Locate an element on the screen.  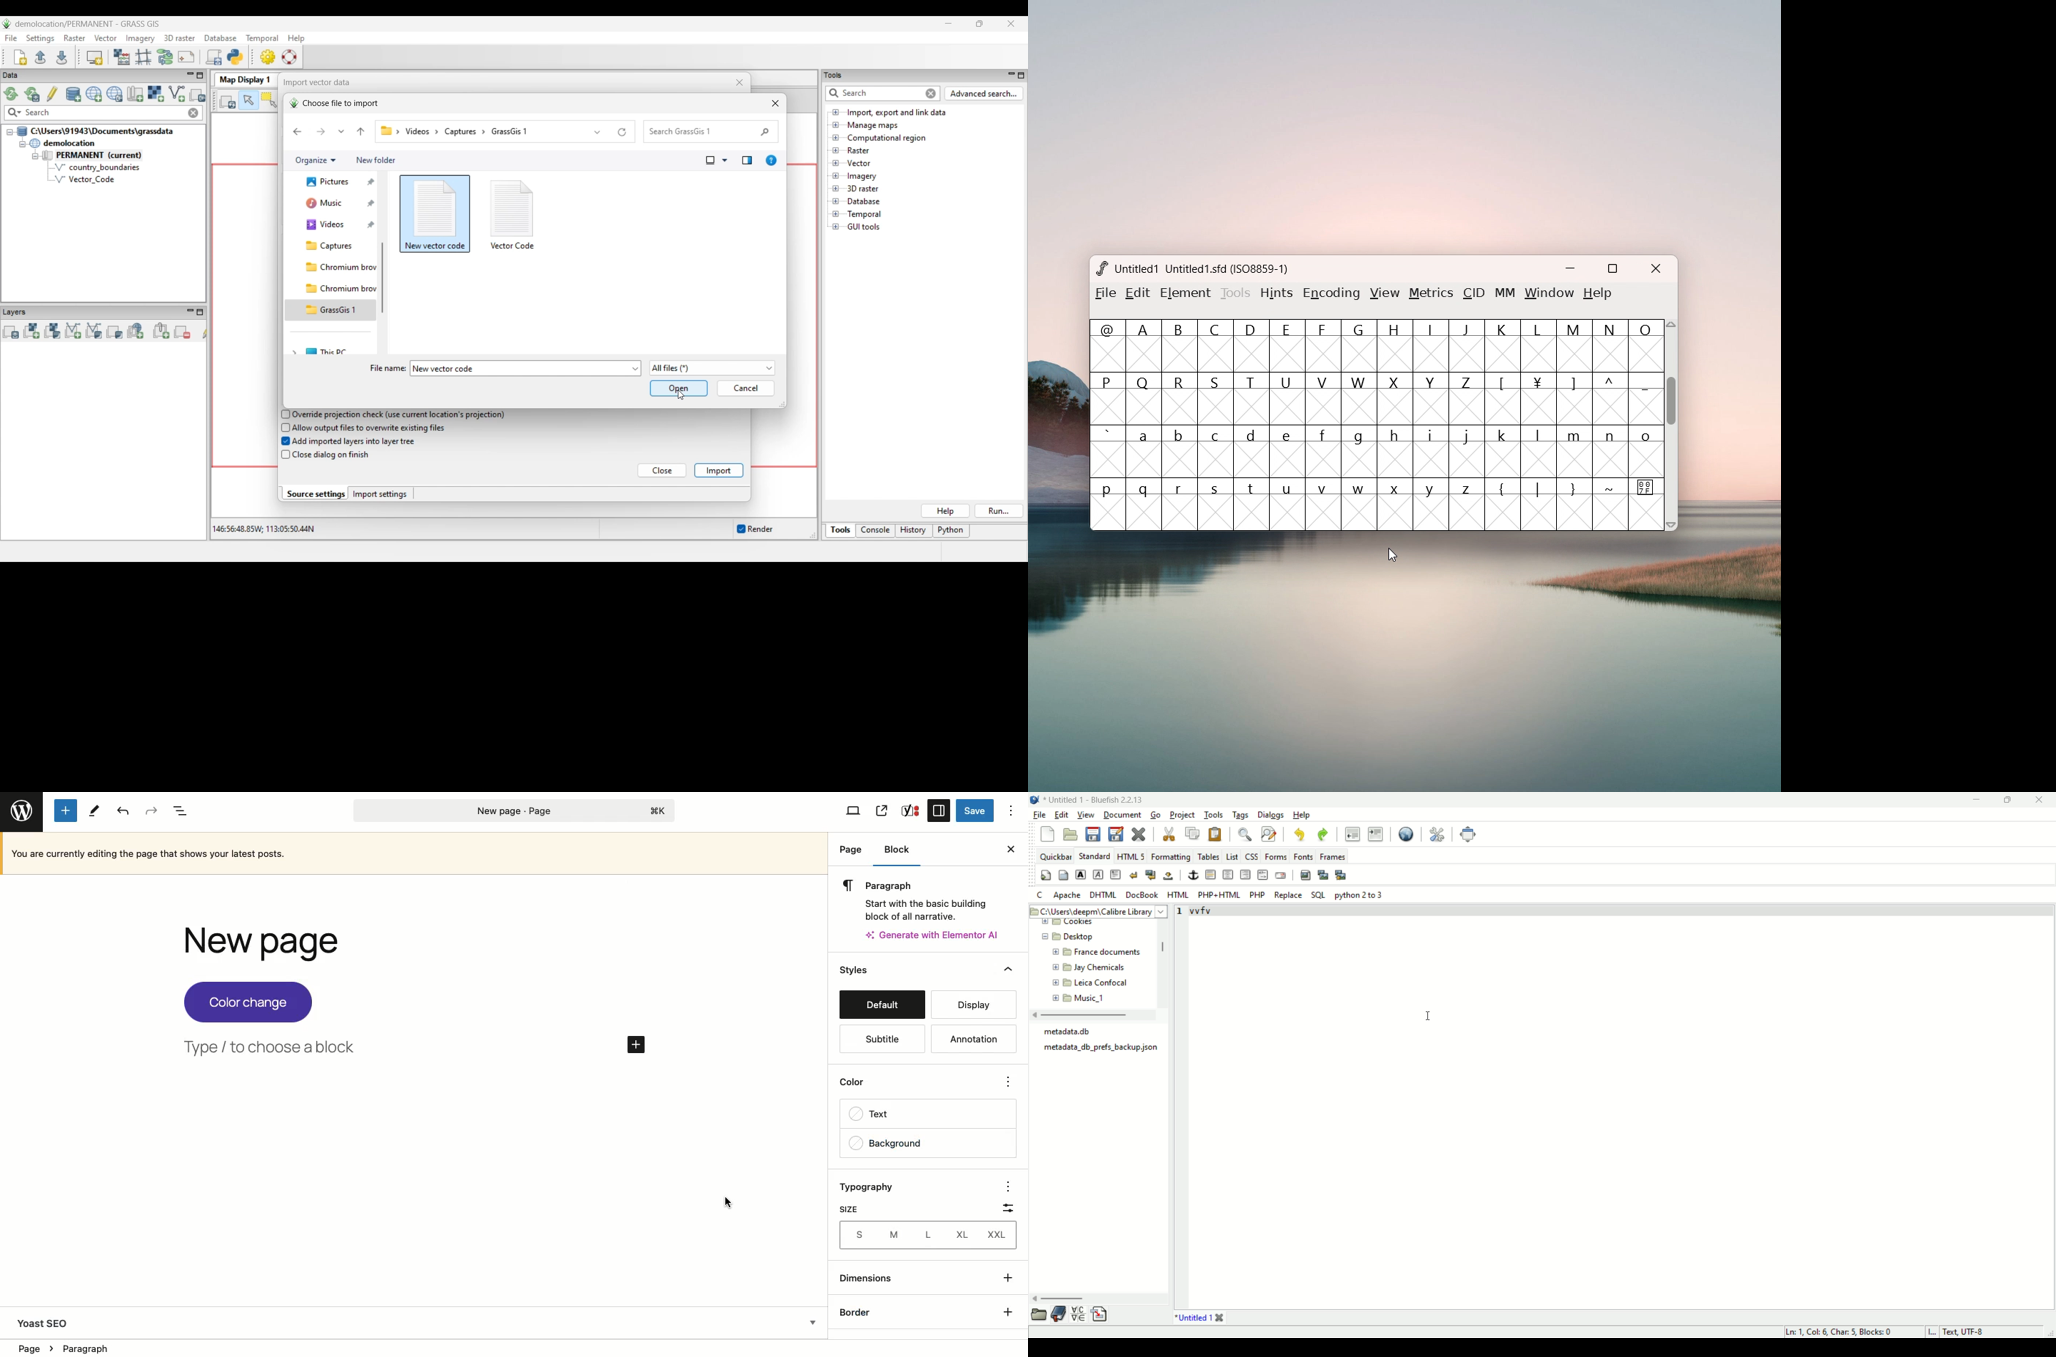
Annotation is located at coordinates (975, 1038).